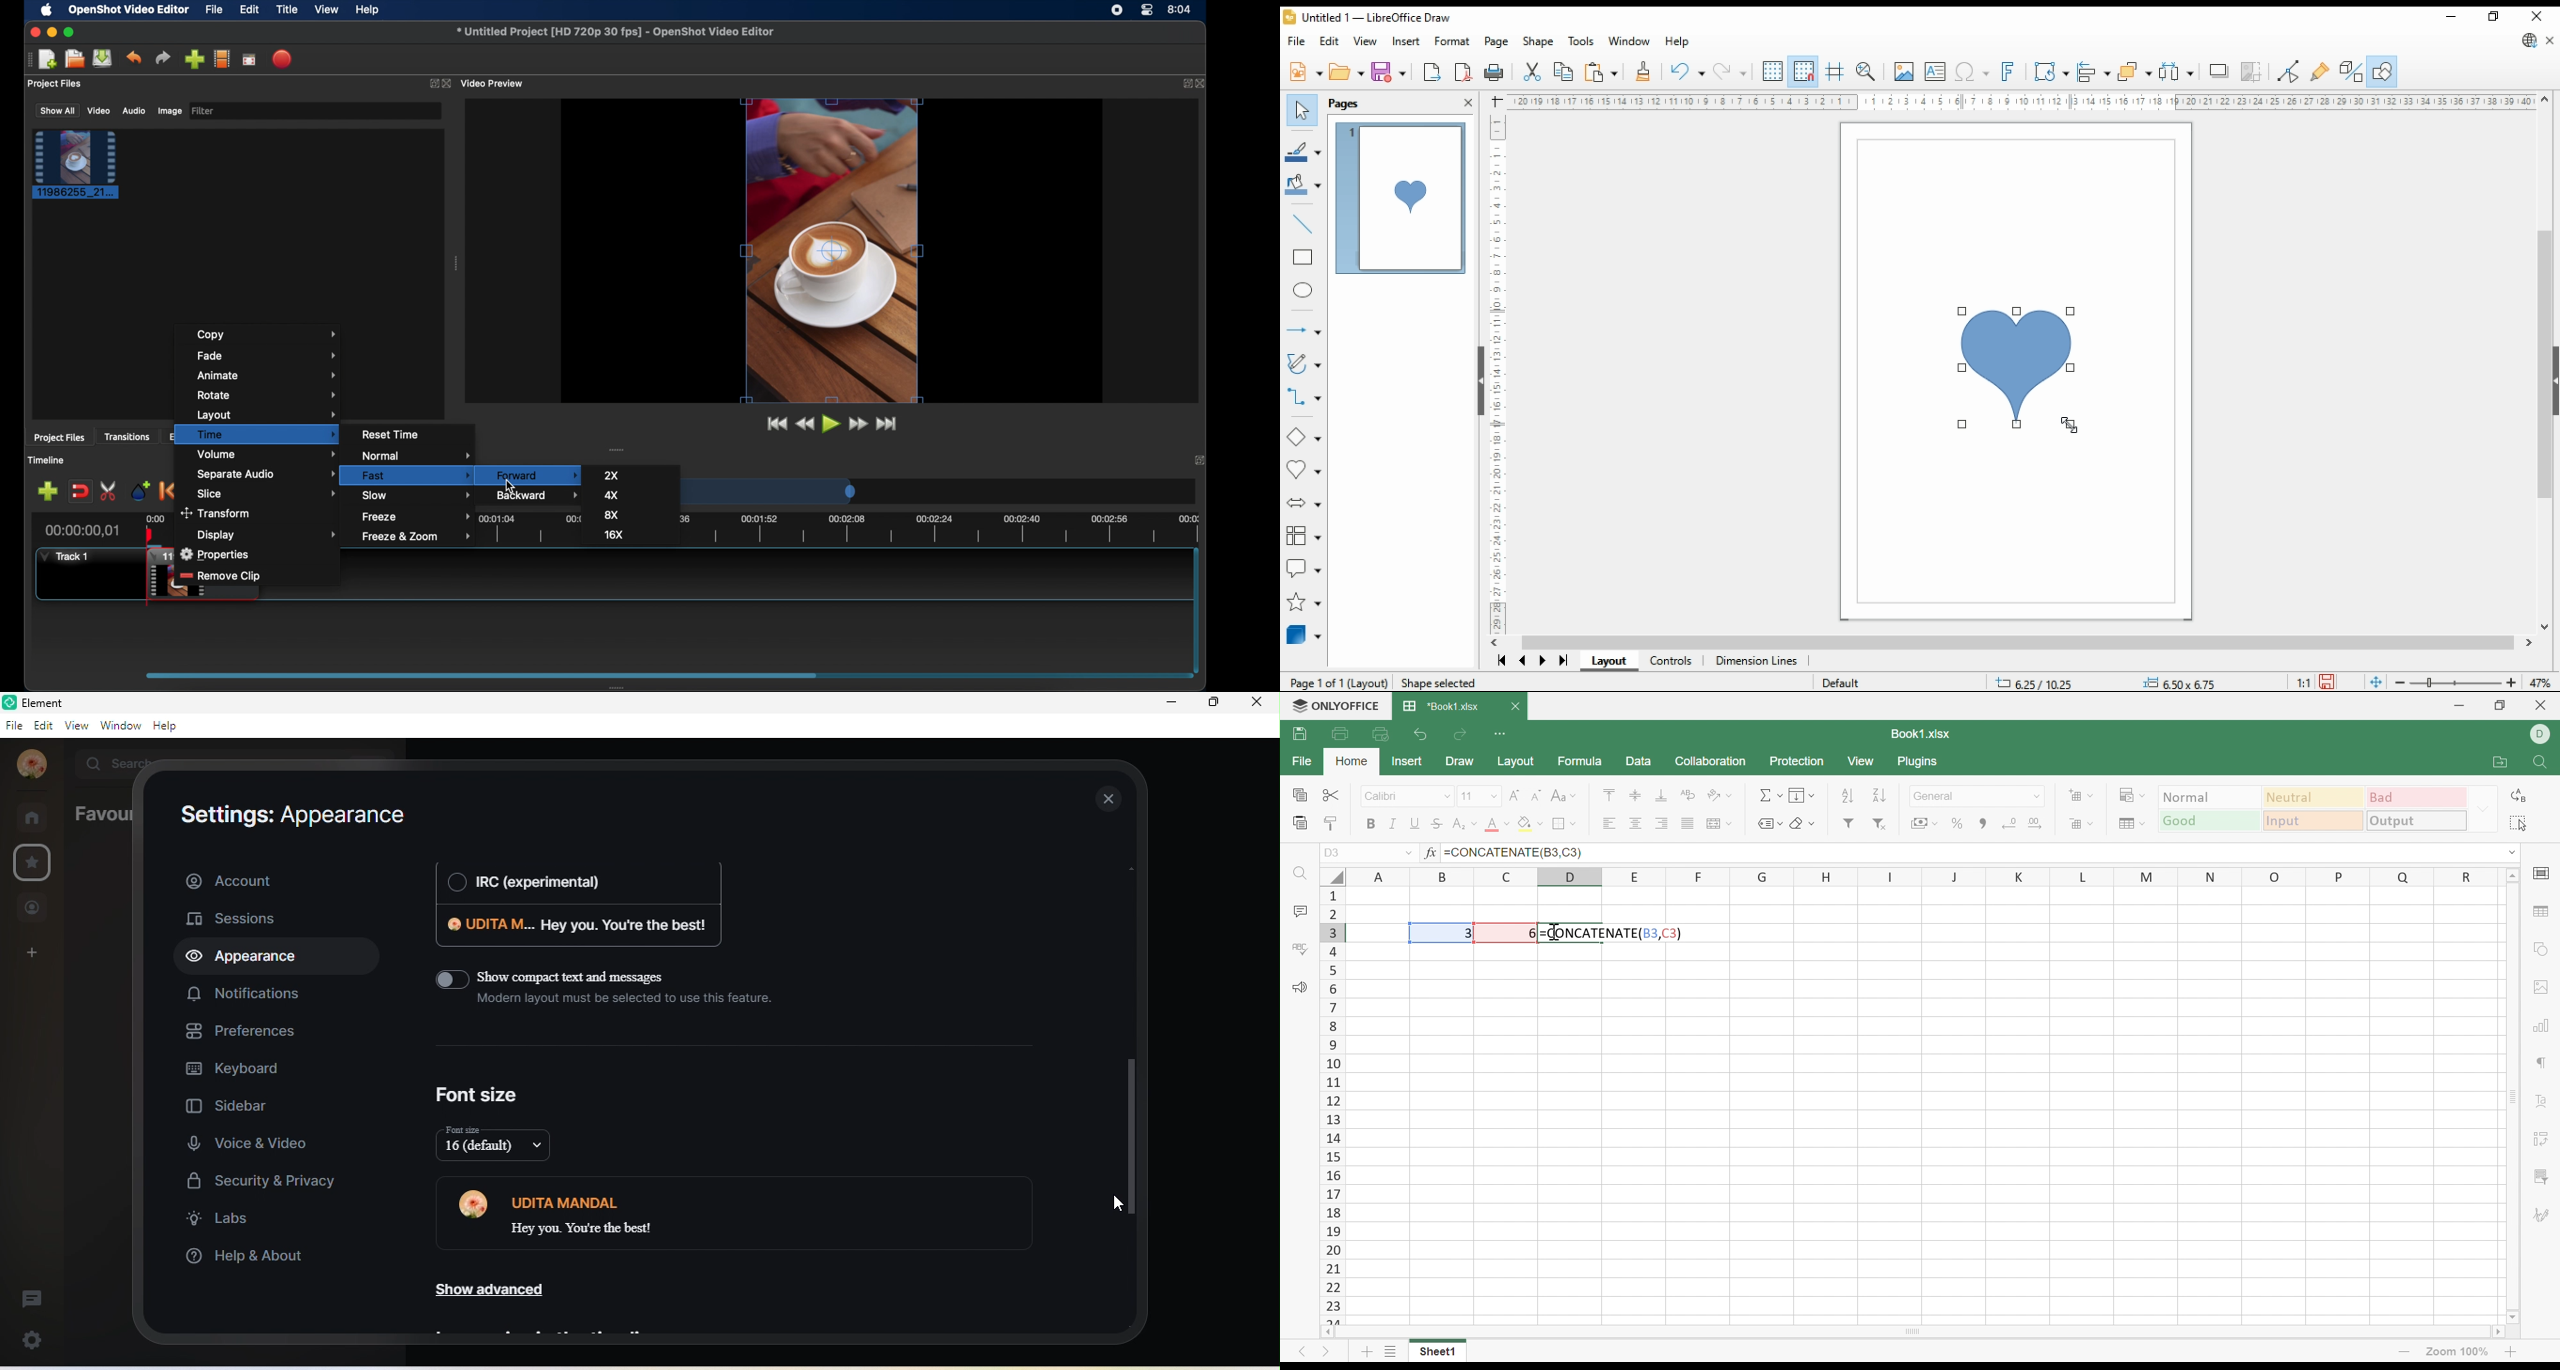 This screenshot has width=2576, height=1372. What do you see at coordinates (1326, 1335) in the screenshot?
I see `Scroll left` at bounding box center [1326, 1335].